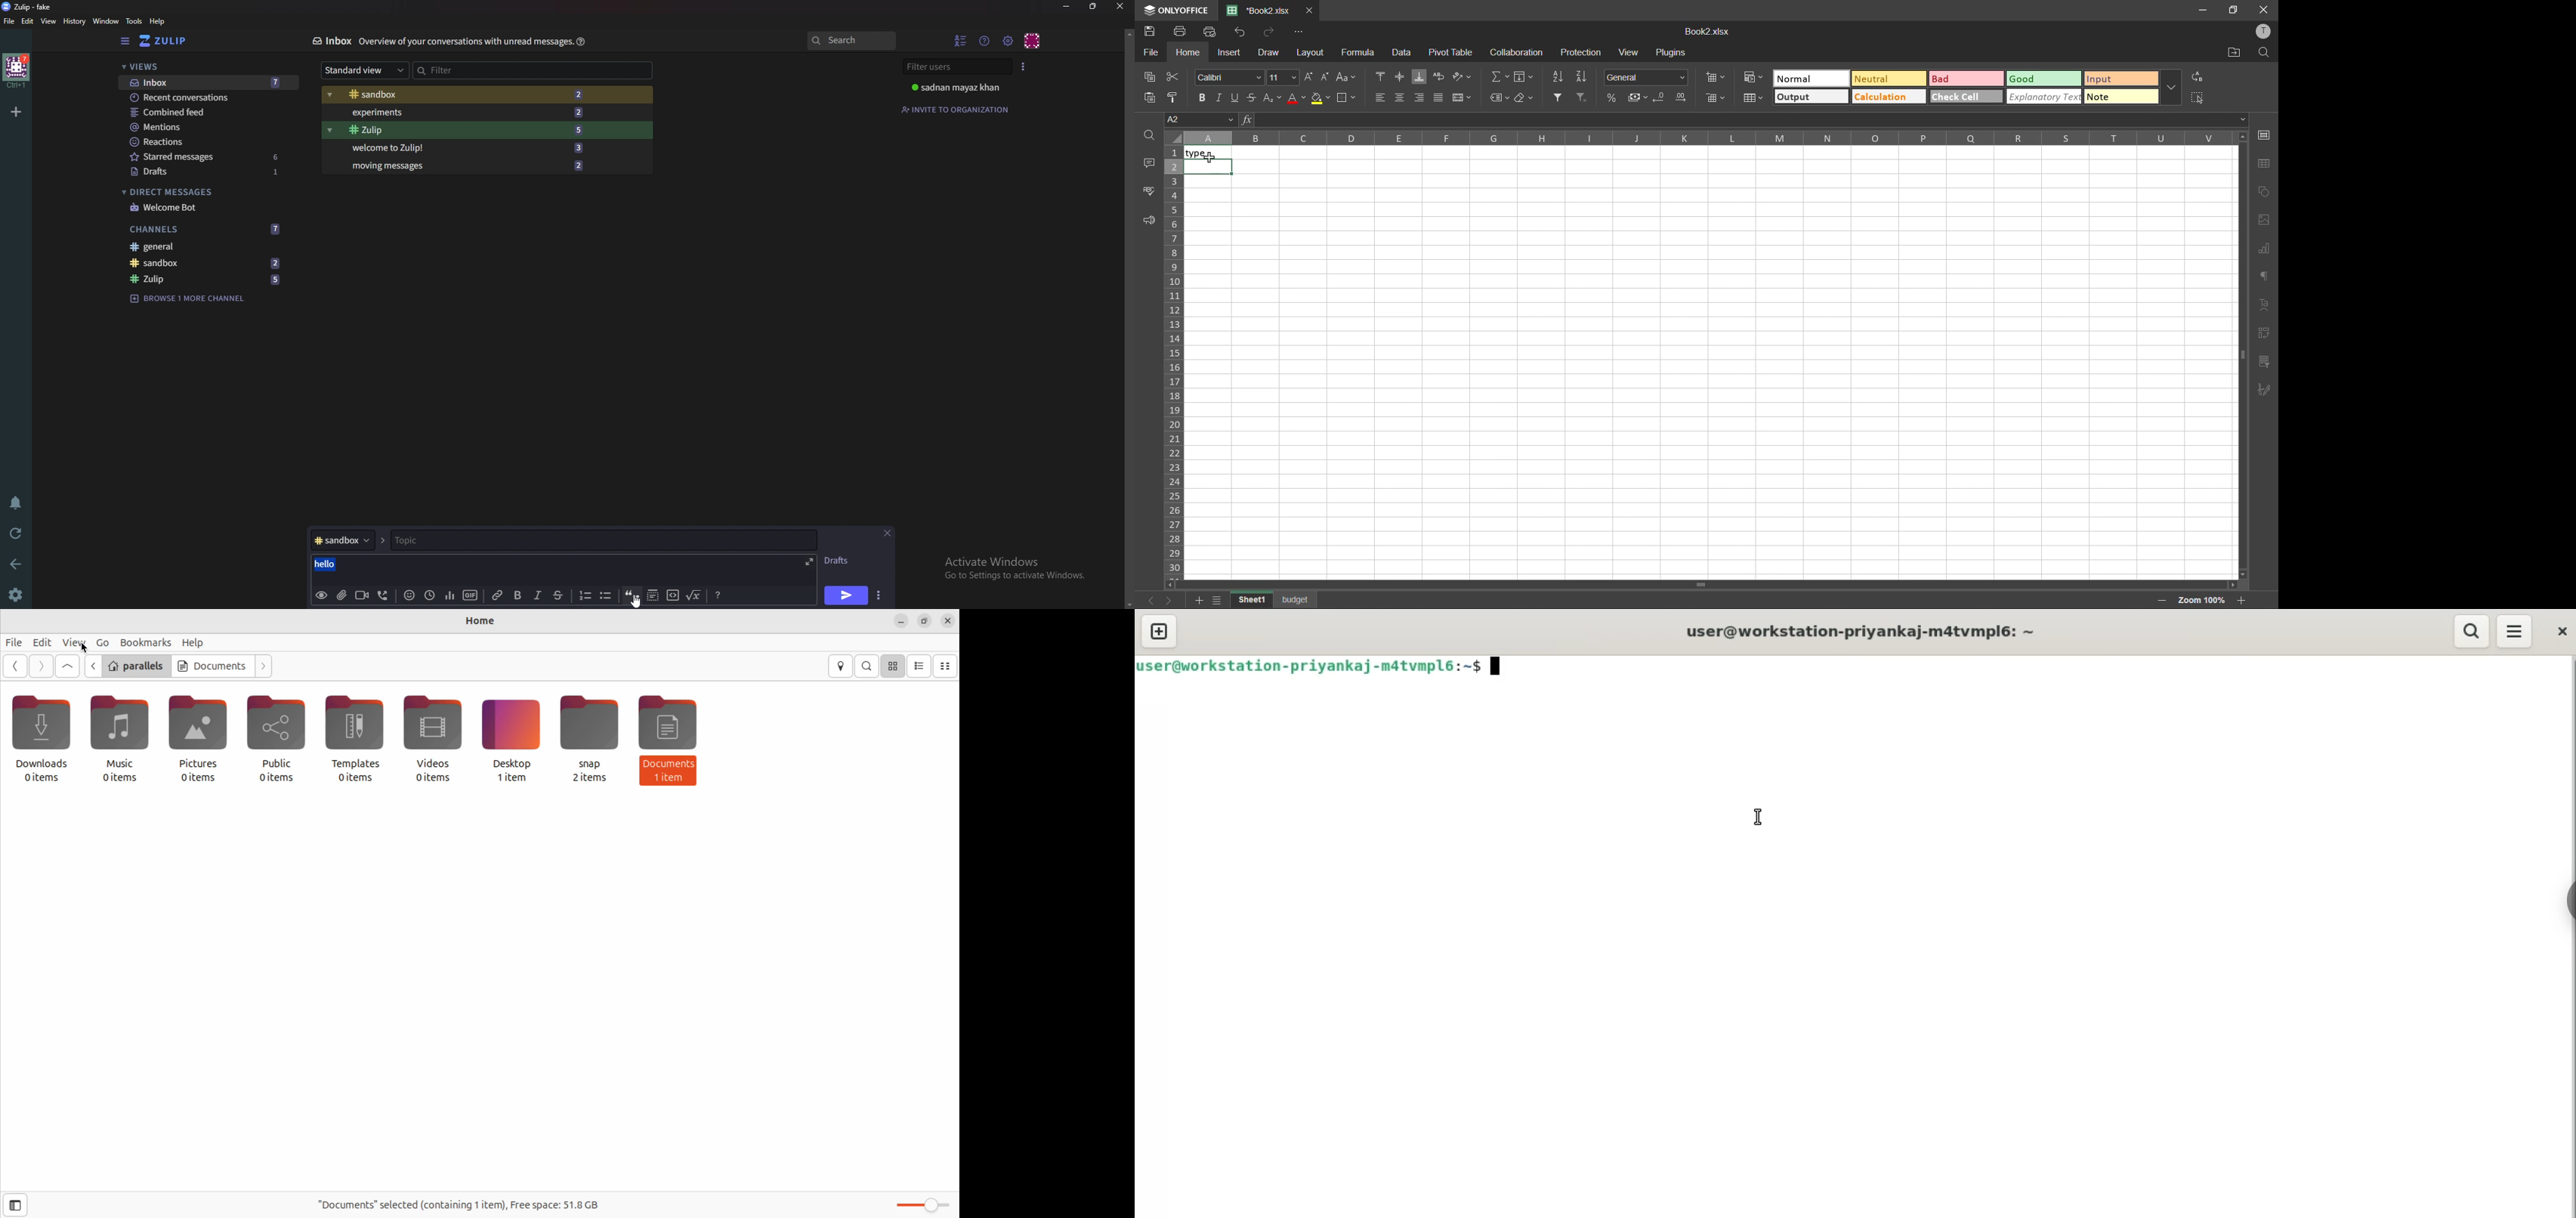 The image size is (2576, 1232). What do you see at coordinates (1309, 666) in the screenshot?
I see `user@workstation-priyankaj-m4tvmpl6:-$` at bounding box center [1309, 666].